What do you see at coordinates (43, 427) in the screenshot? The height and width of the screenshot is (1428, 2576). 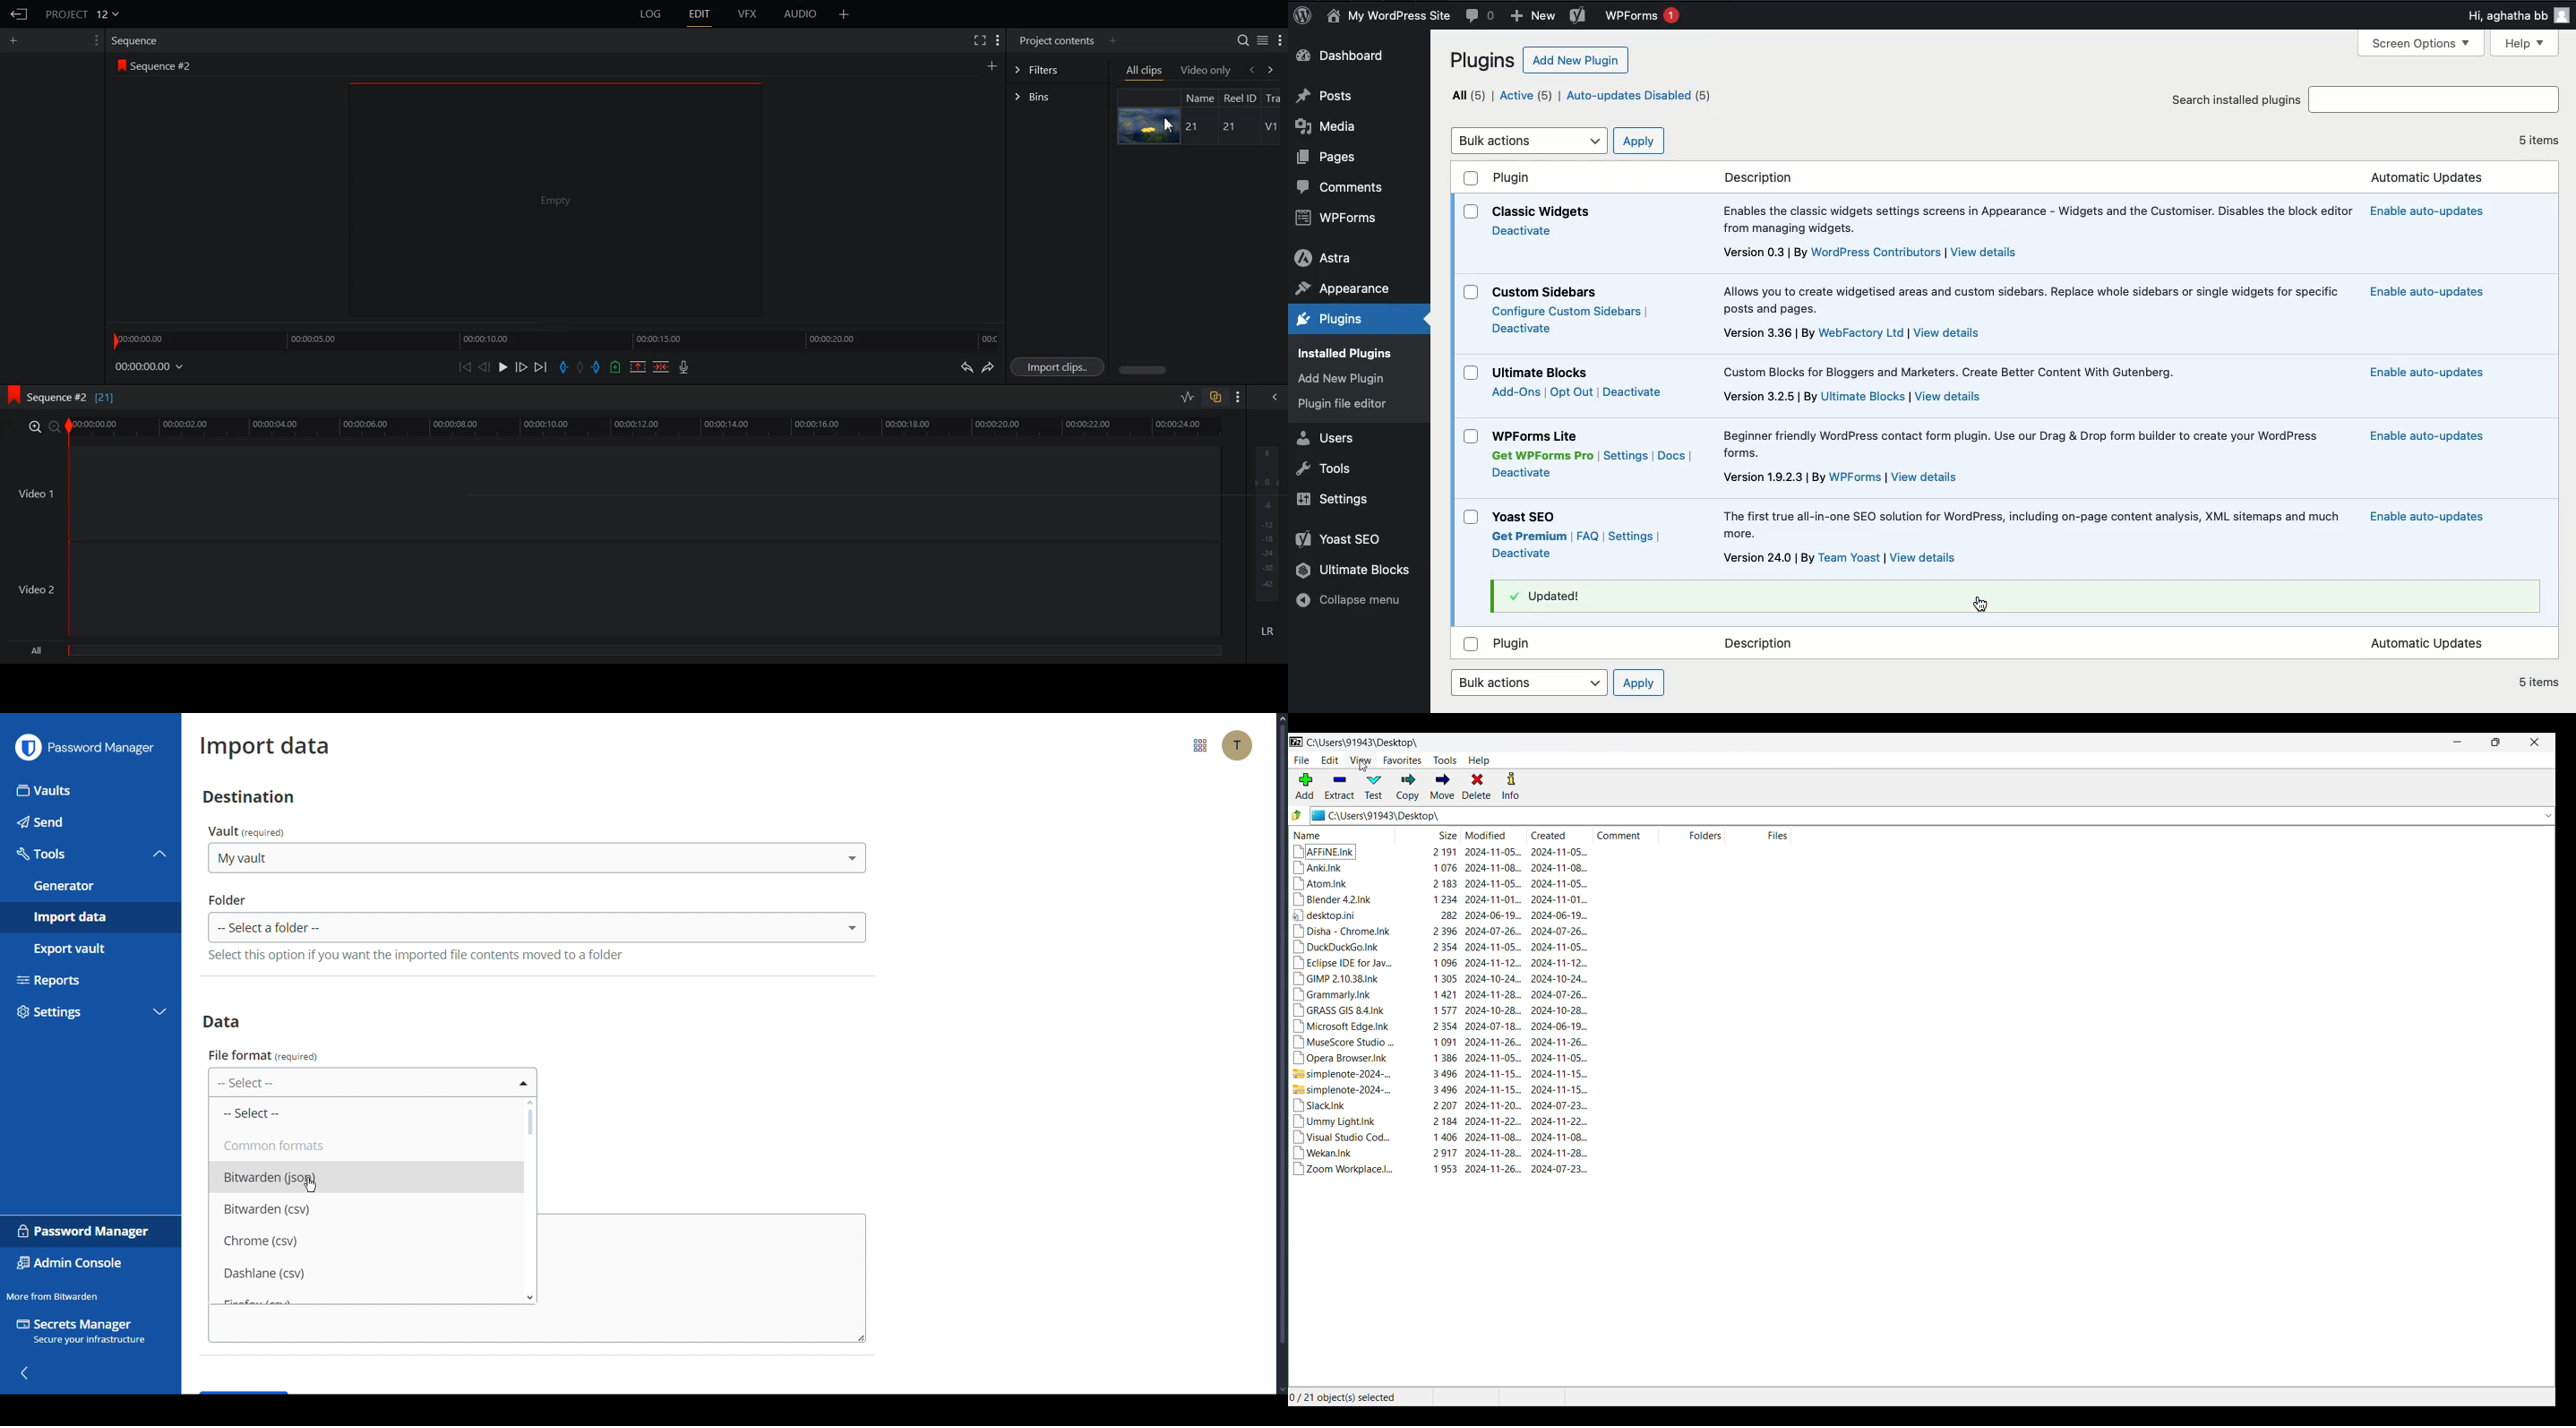 I see `Zoom in and Out` at bounding box center [43, 427].